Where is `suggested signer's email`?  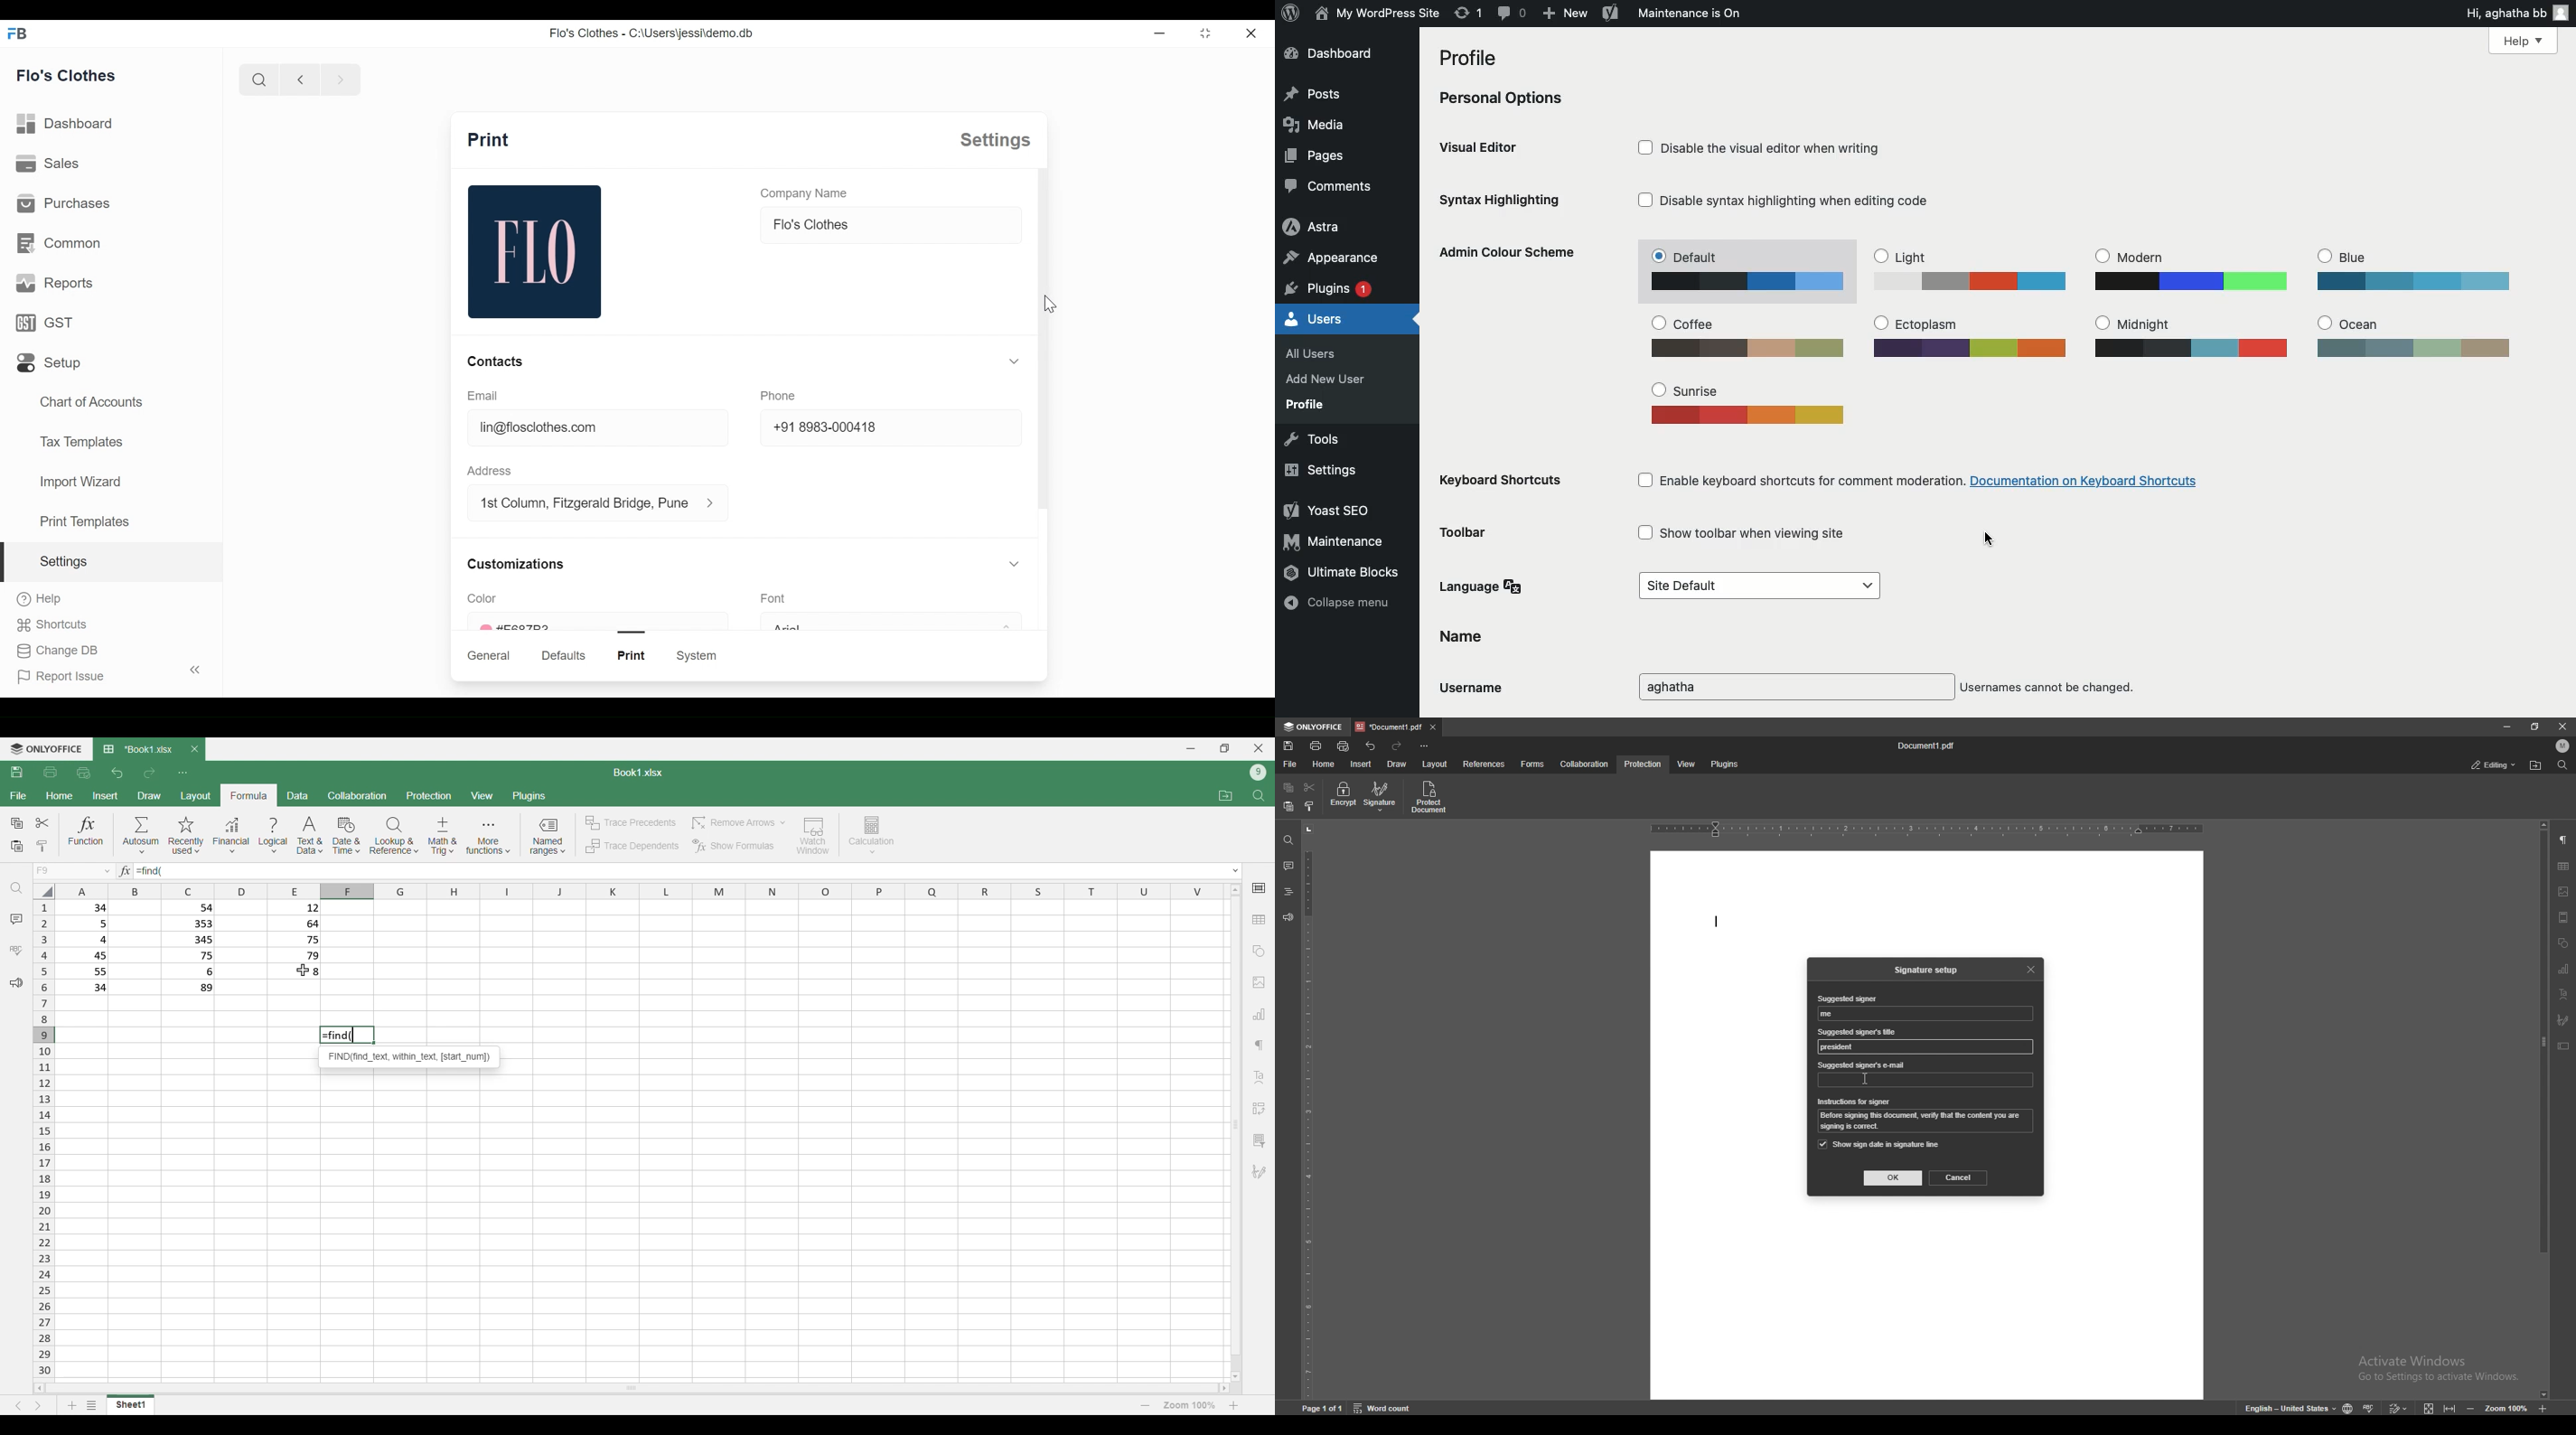 suggested signer's email is located at coordinates (1862, 1066).